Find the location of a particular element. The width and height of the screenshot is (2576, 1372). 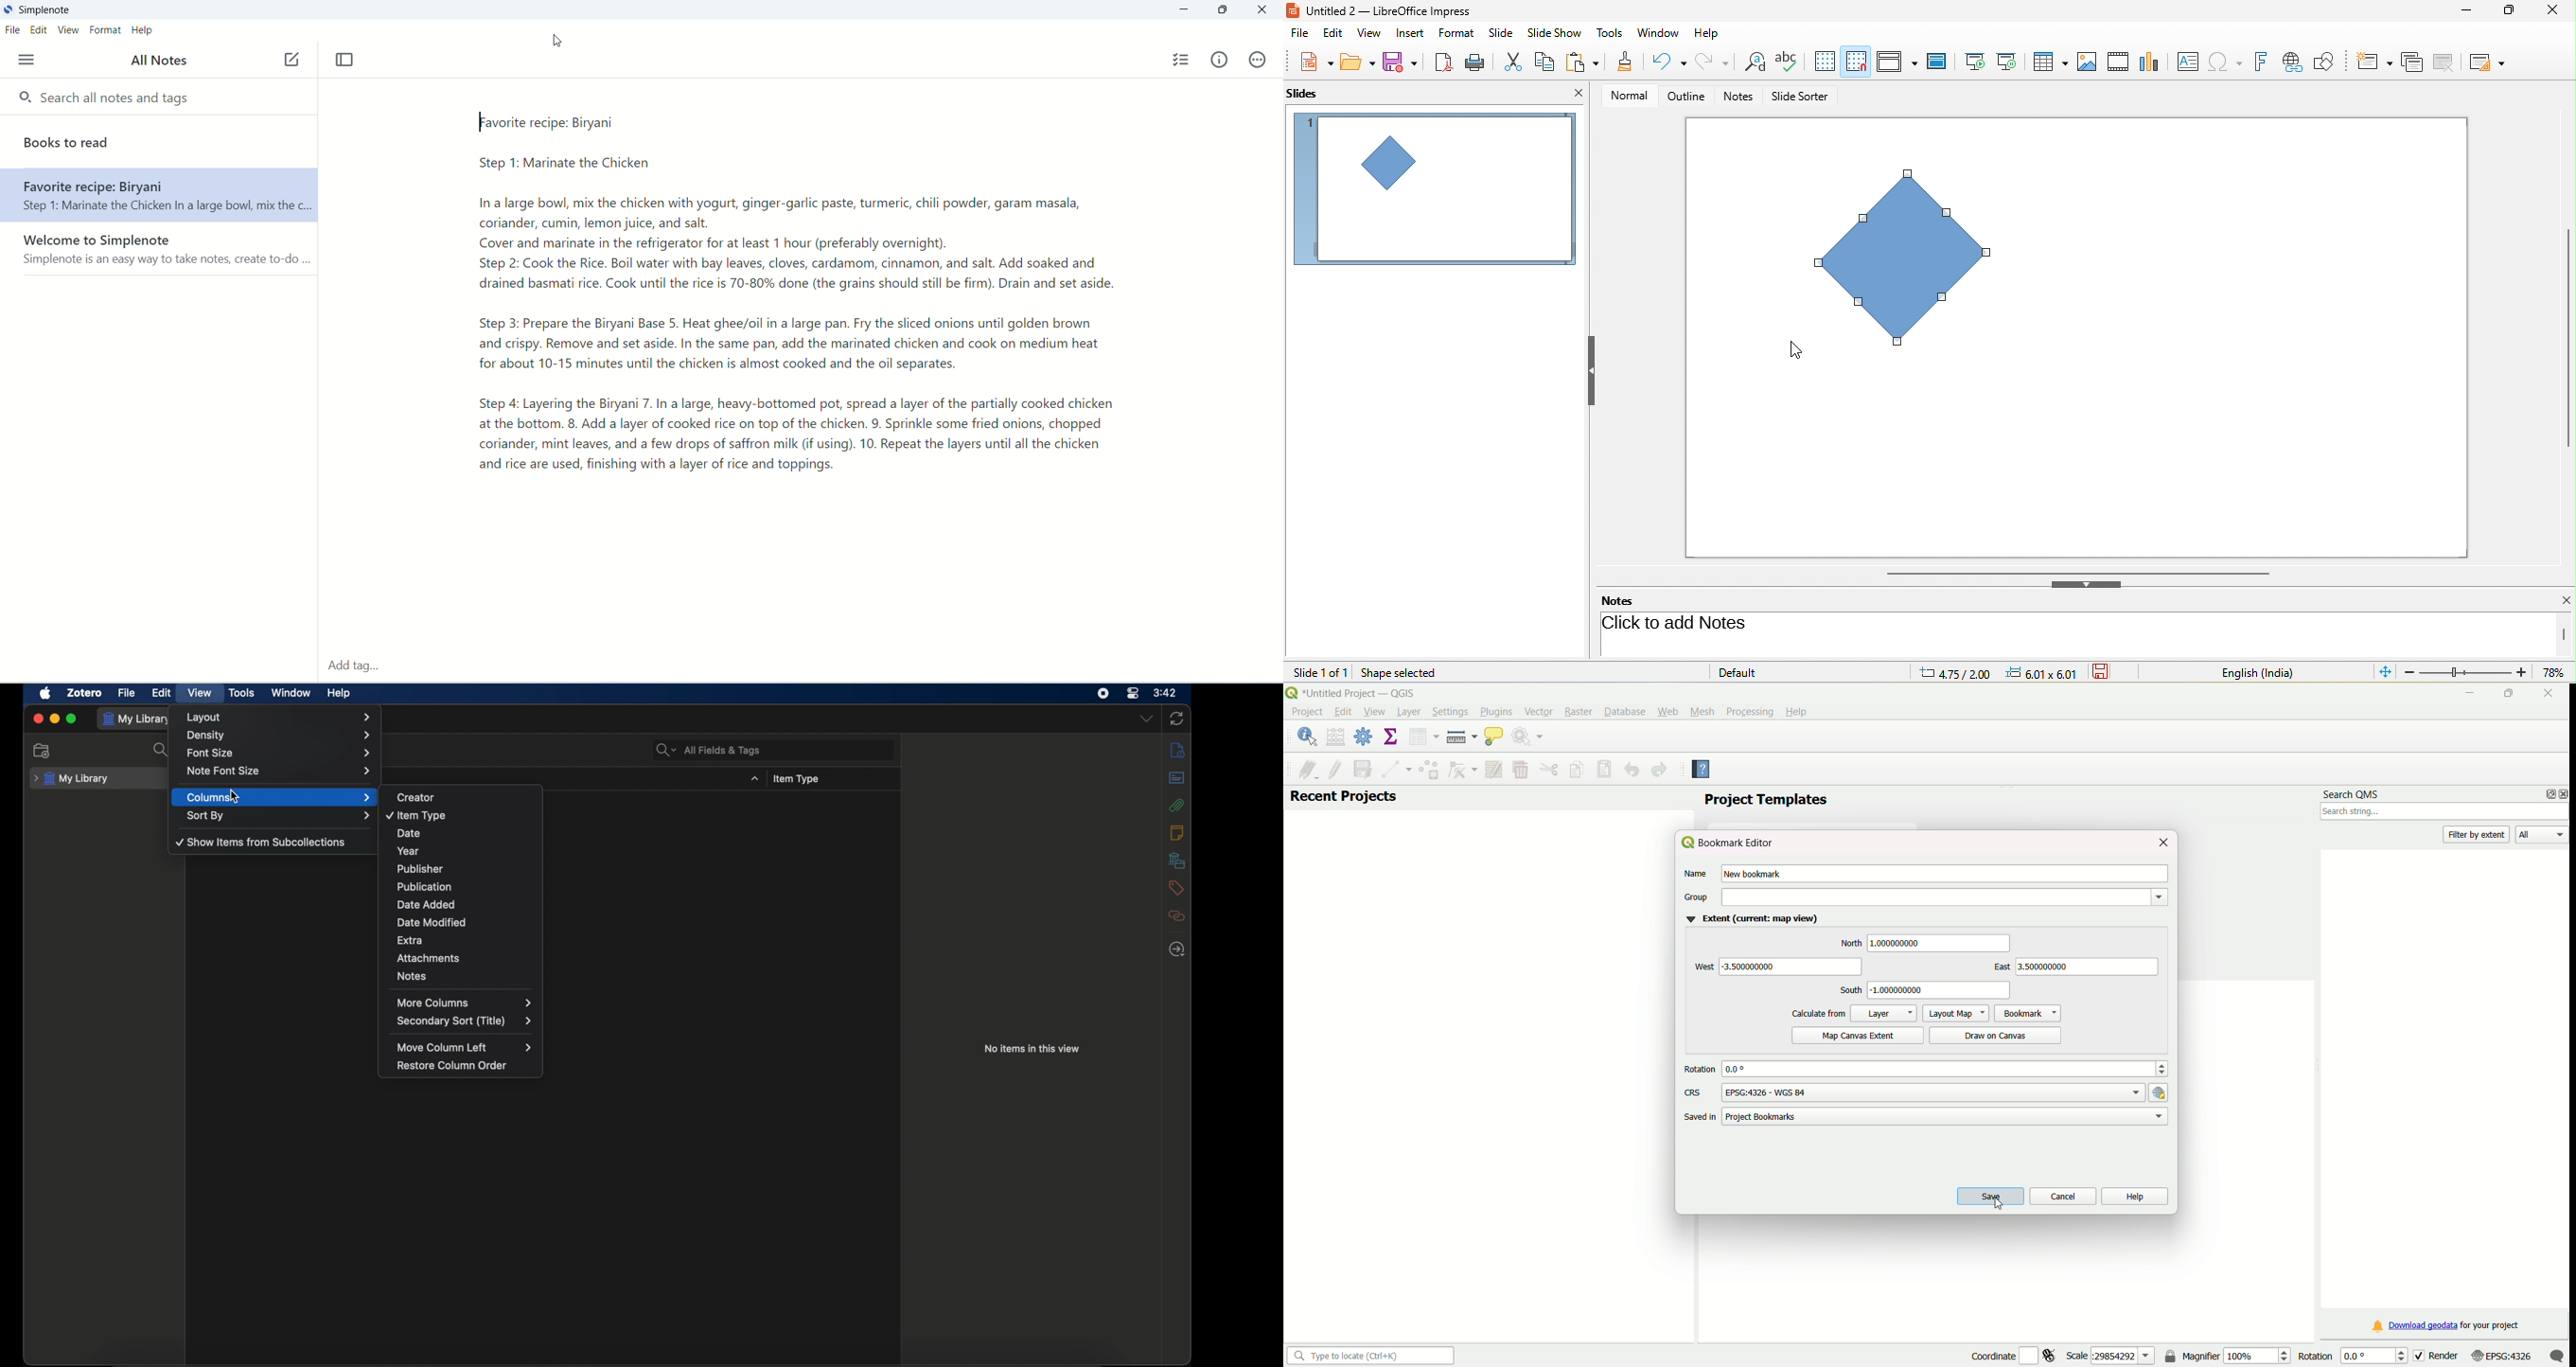

books to read is located at coordinates (160, 142).